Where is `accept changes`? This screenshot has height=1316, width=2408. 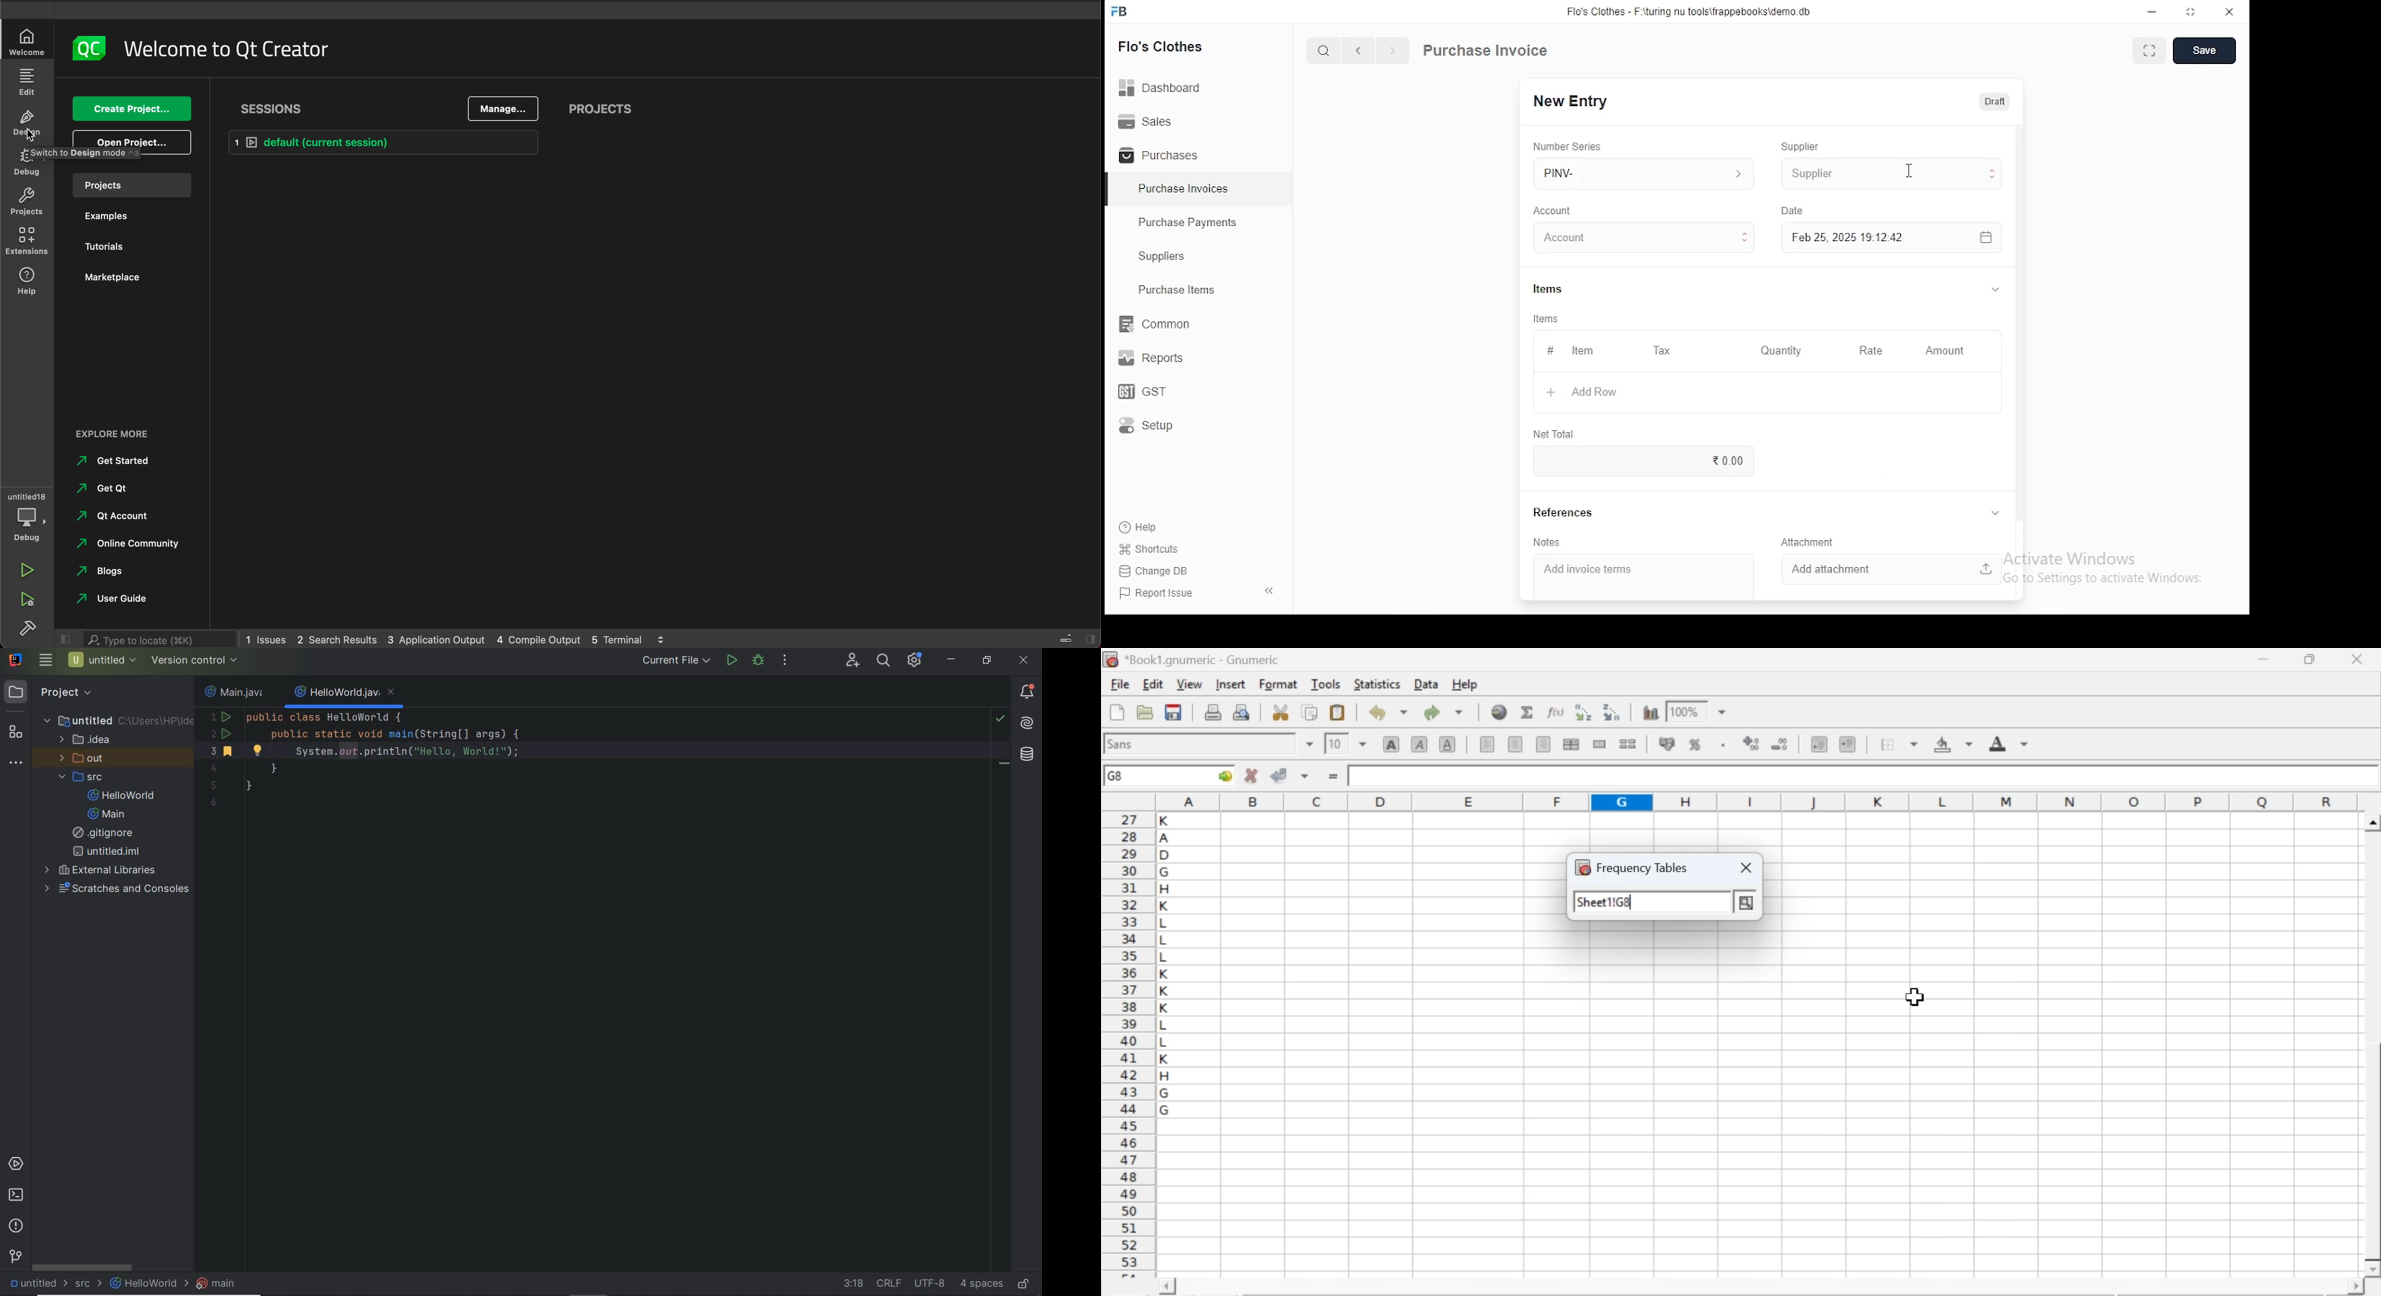 accept changes is located at coordinates (1280, 774).